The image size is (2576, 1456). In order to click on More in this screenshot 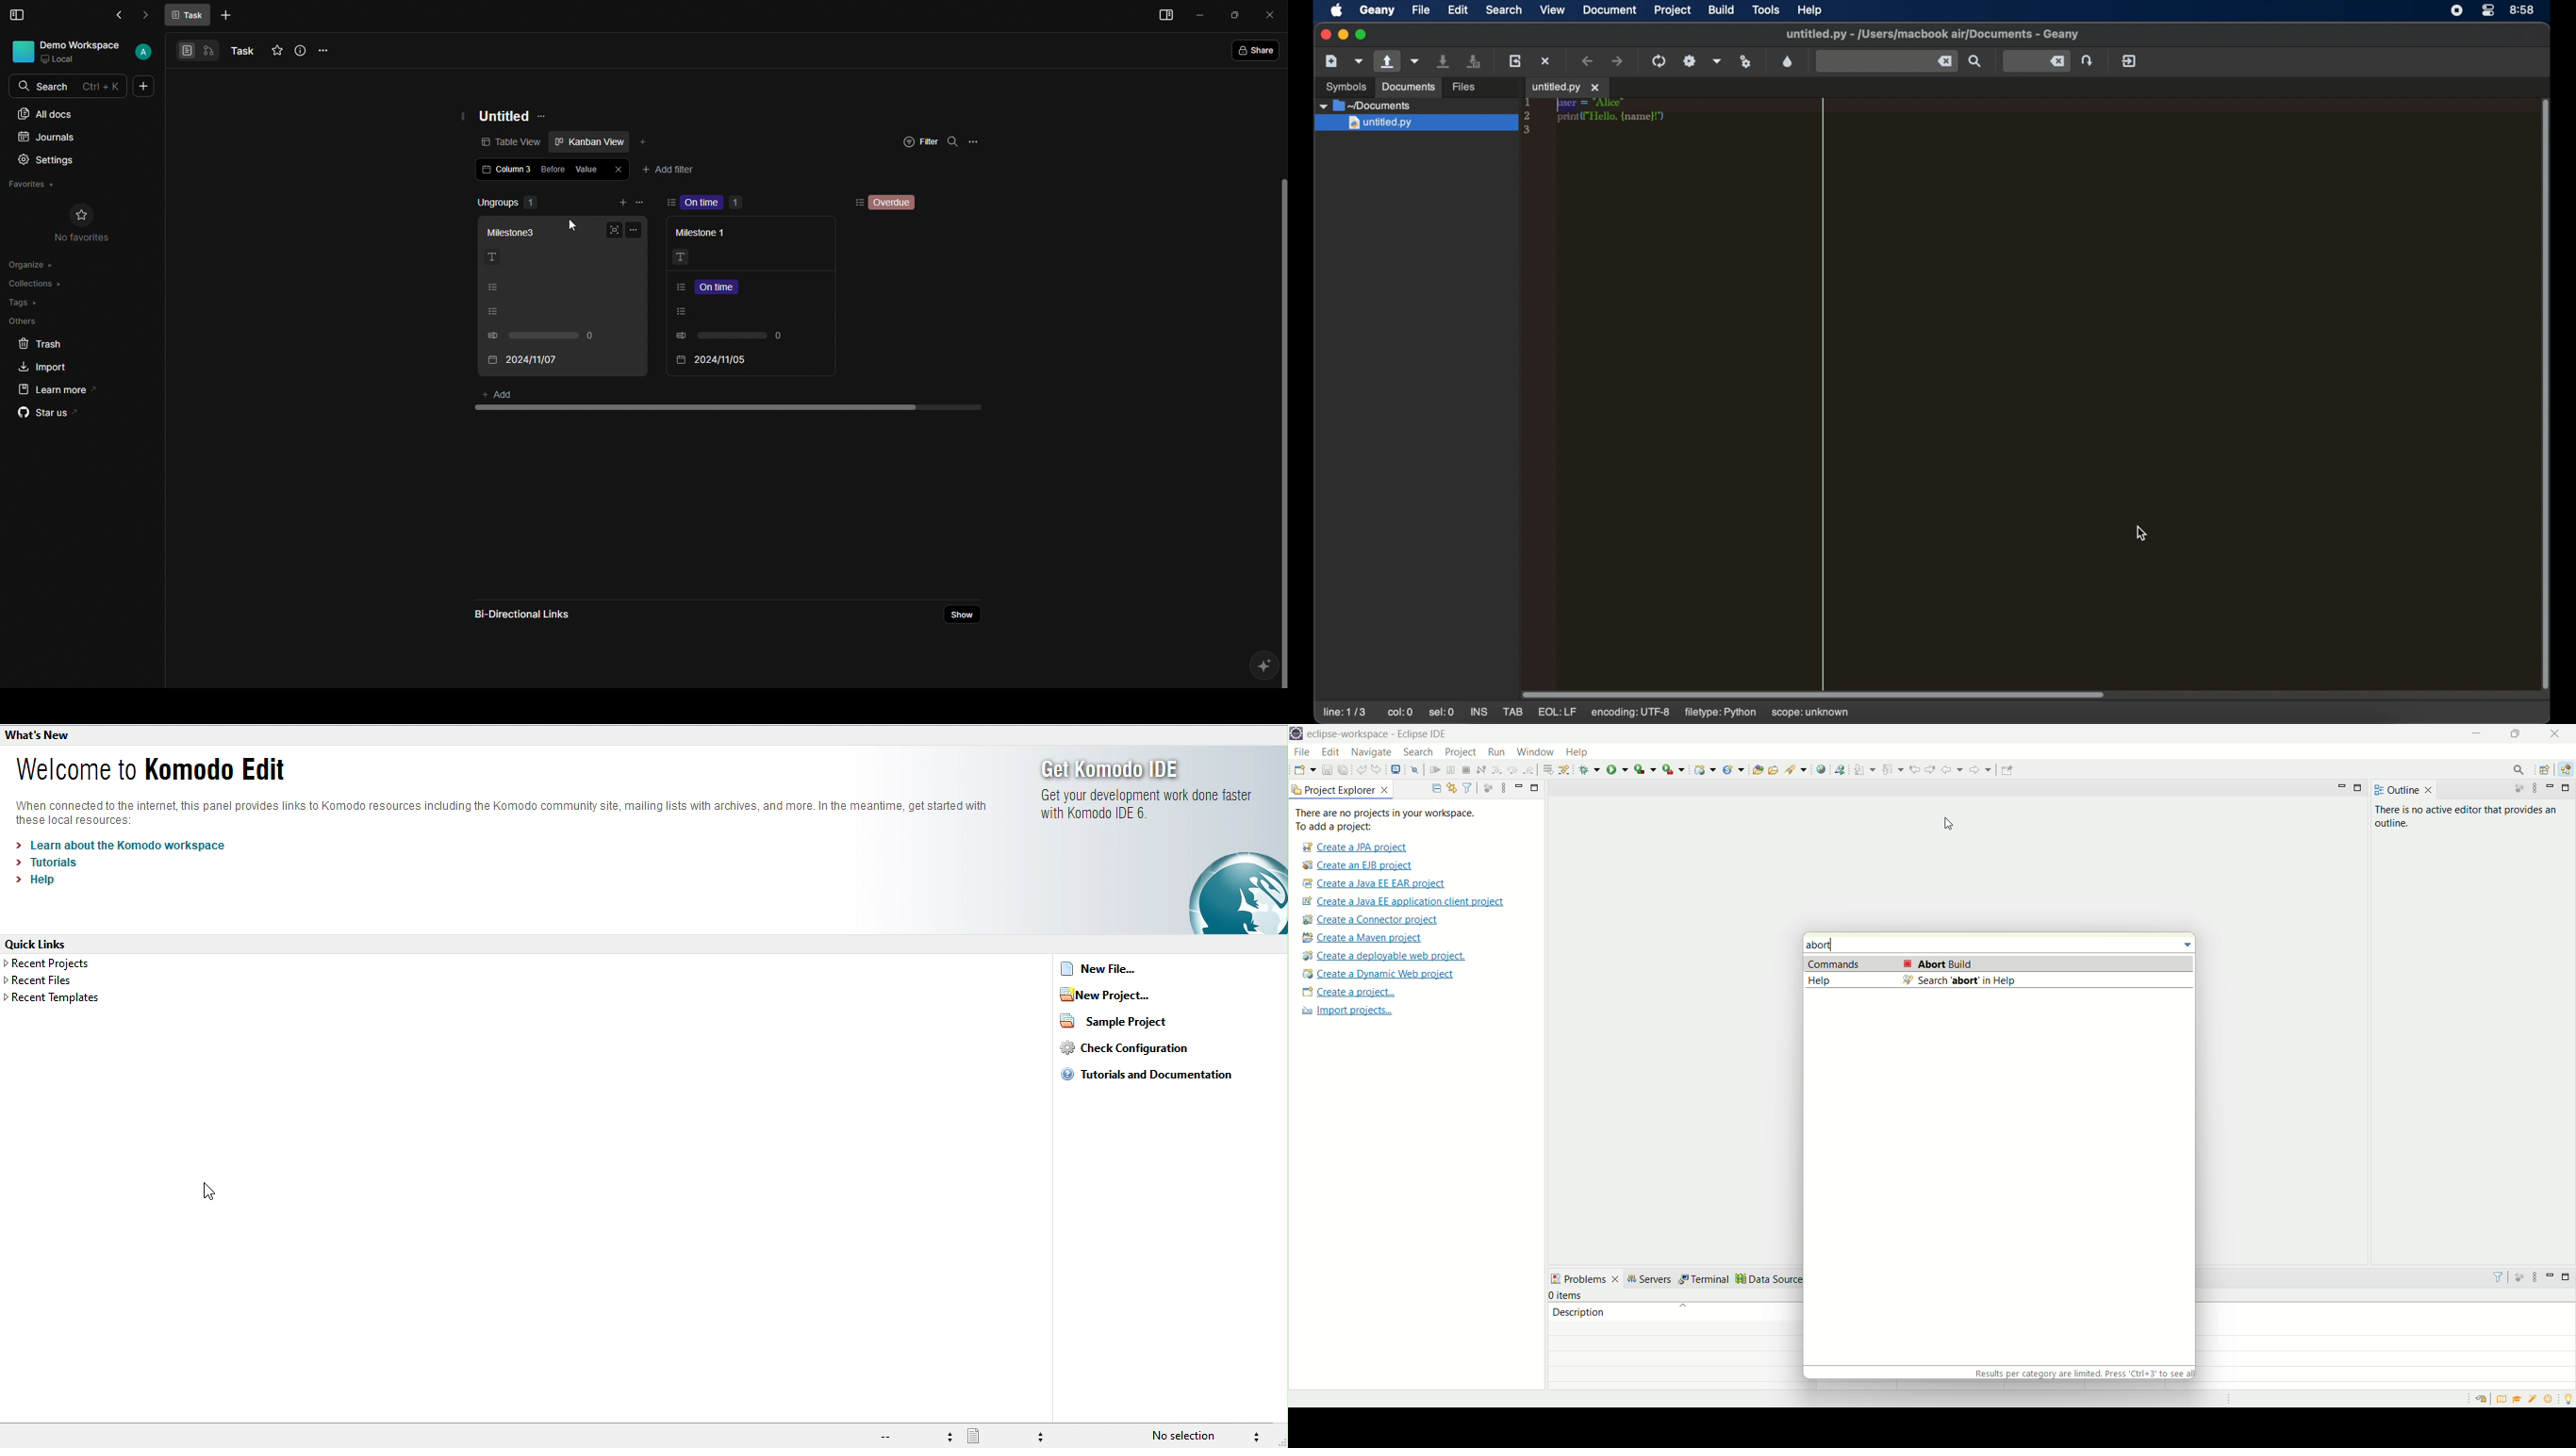, I will do `click(225, 17)`.